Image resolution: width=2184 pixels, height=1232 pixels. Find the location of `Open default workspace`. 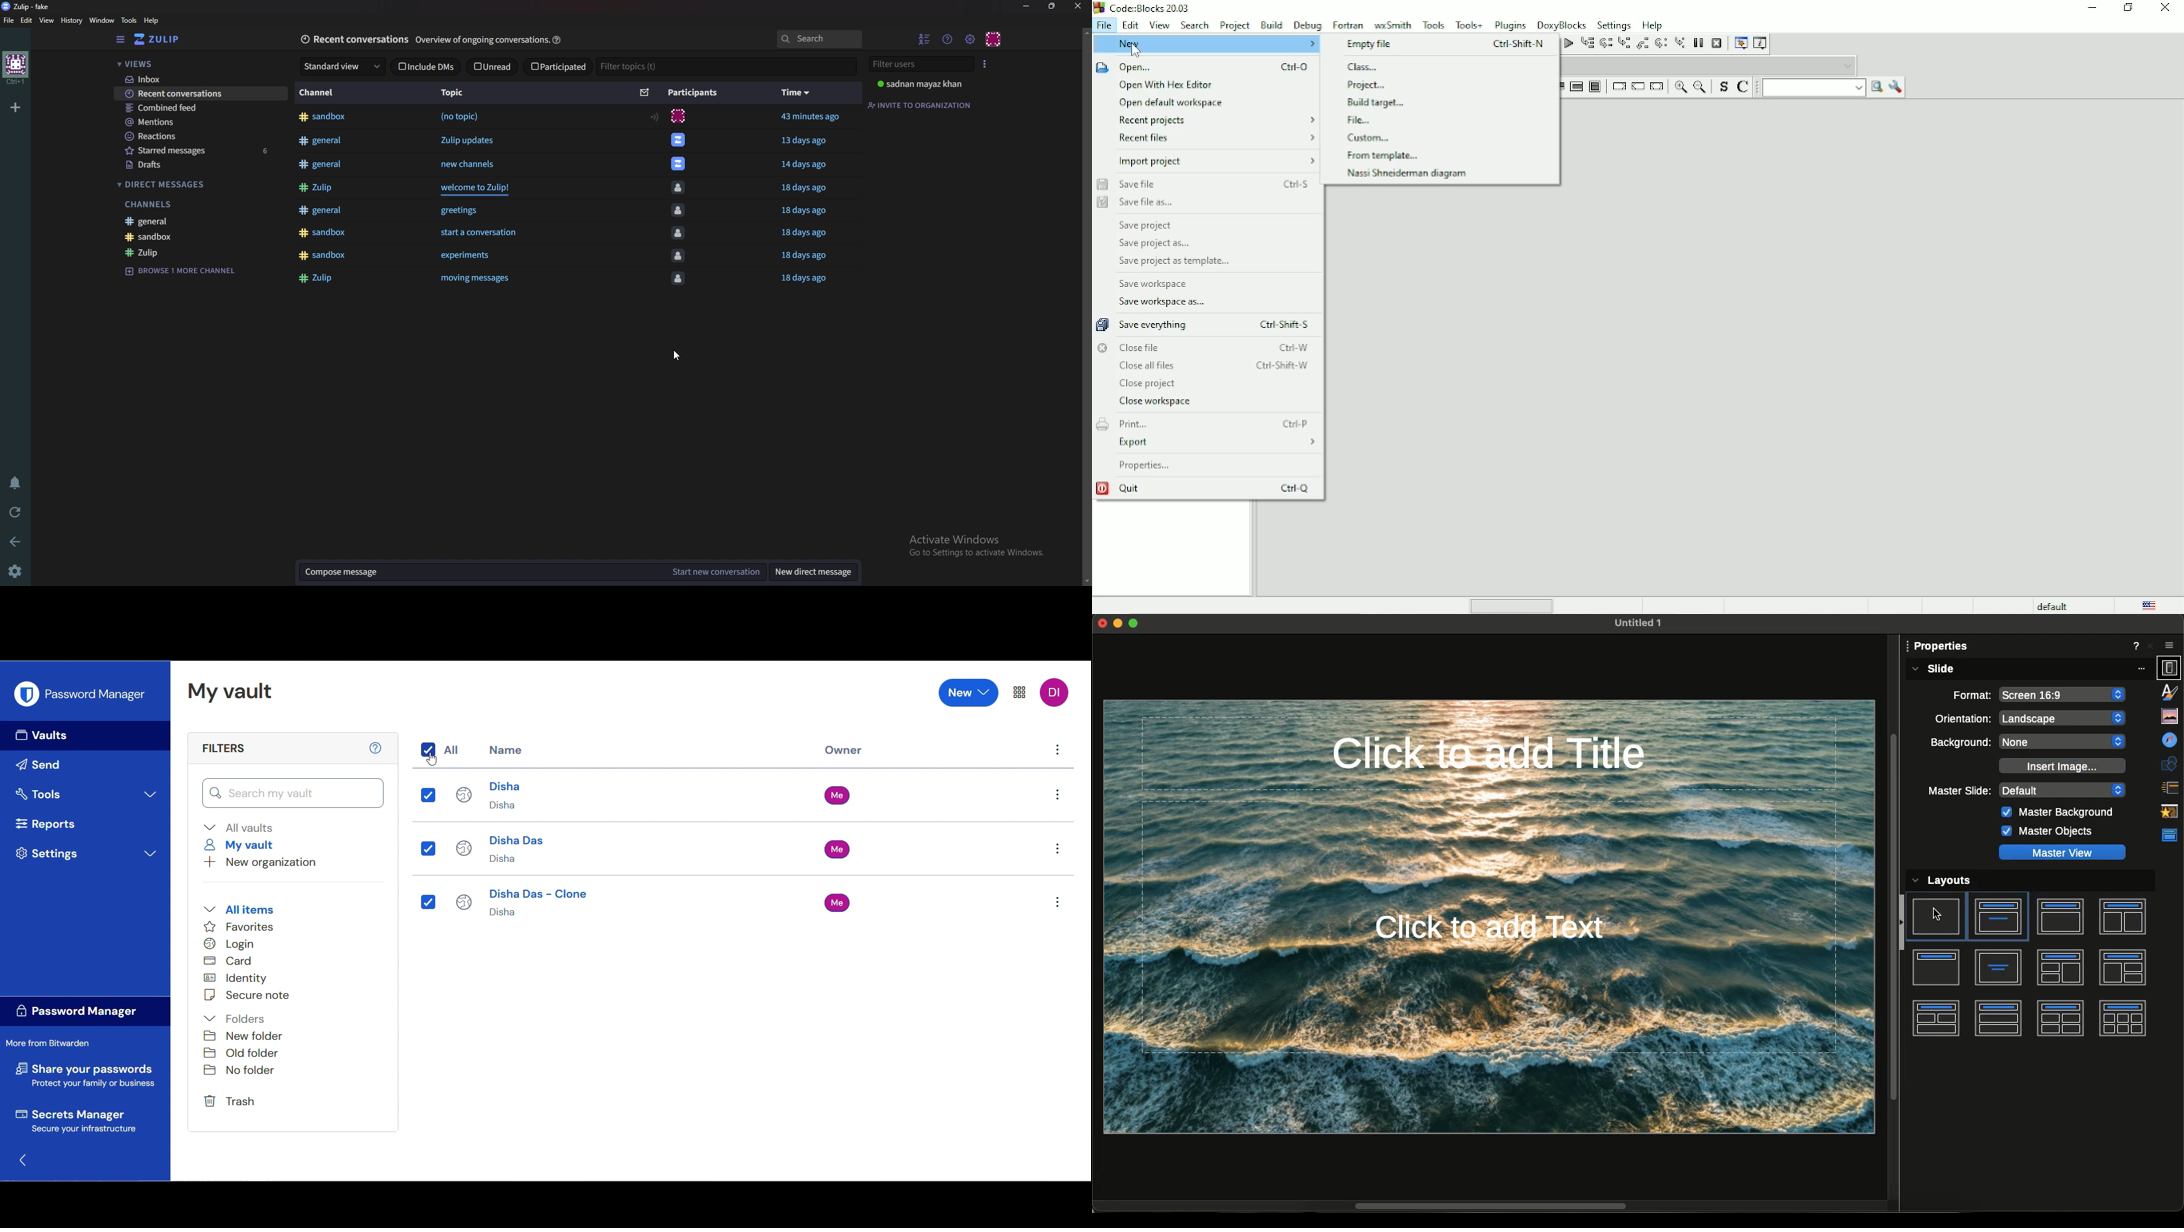

Open default workspace is located at coordinates (1173, 104).